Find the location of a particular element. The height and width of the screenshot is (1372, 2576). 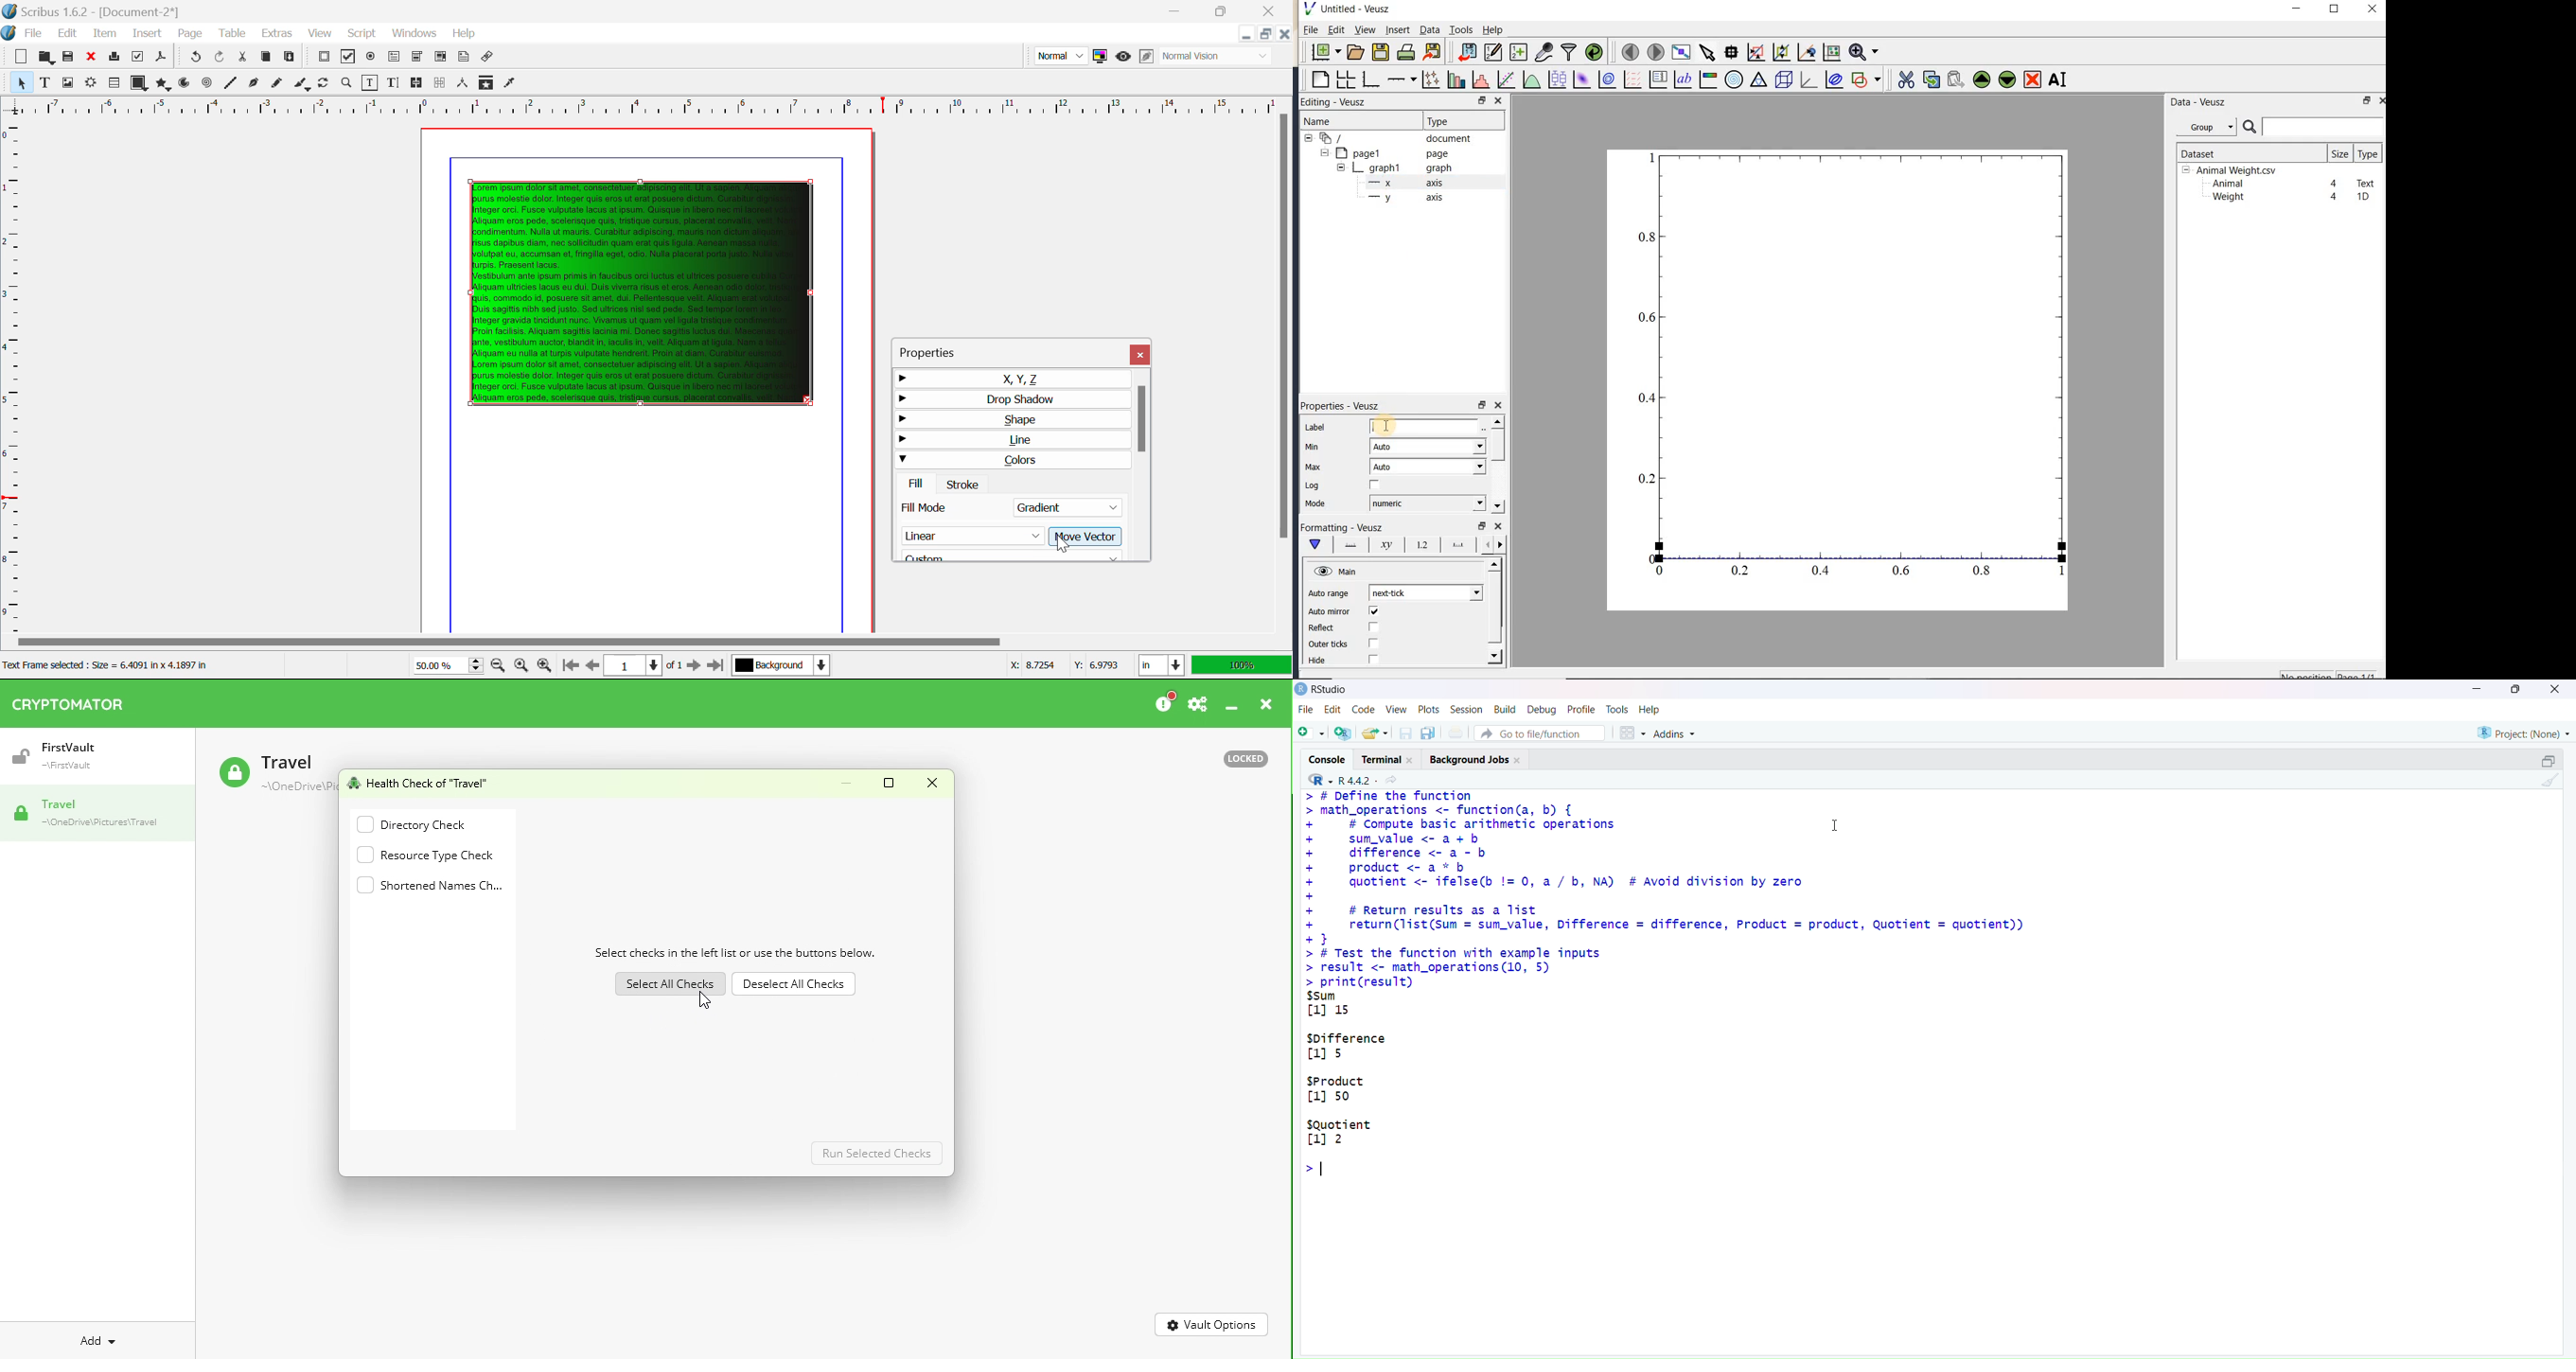

Horizontal Page Margins is located at coordinates (13, 375).